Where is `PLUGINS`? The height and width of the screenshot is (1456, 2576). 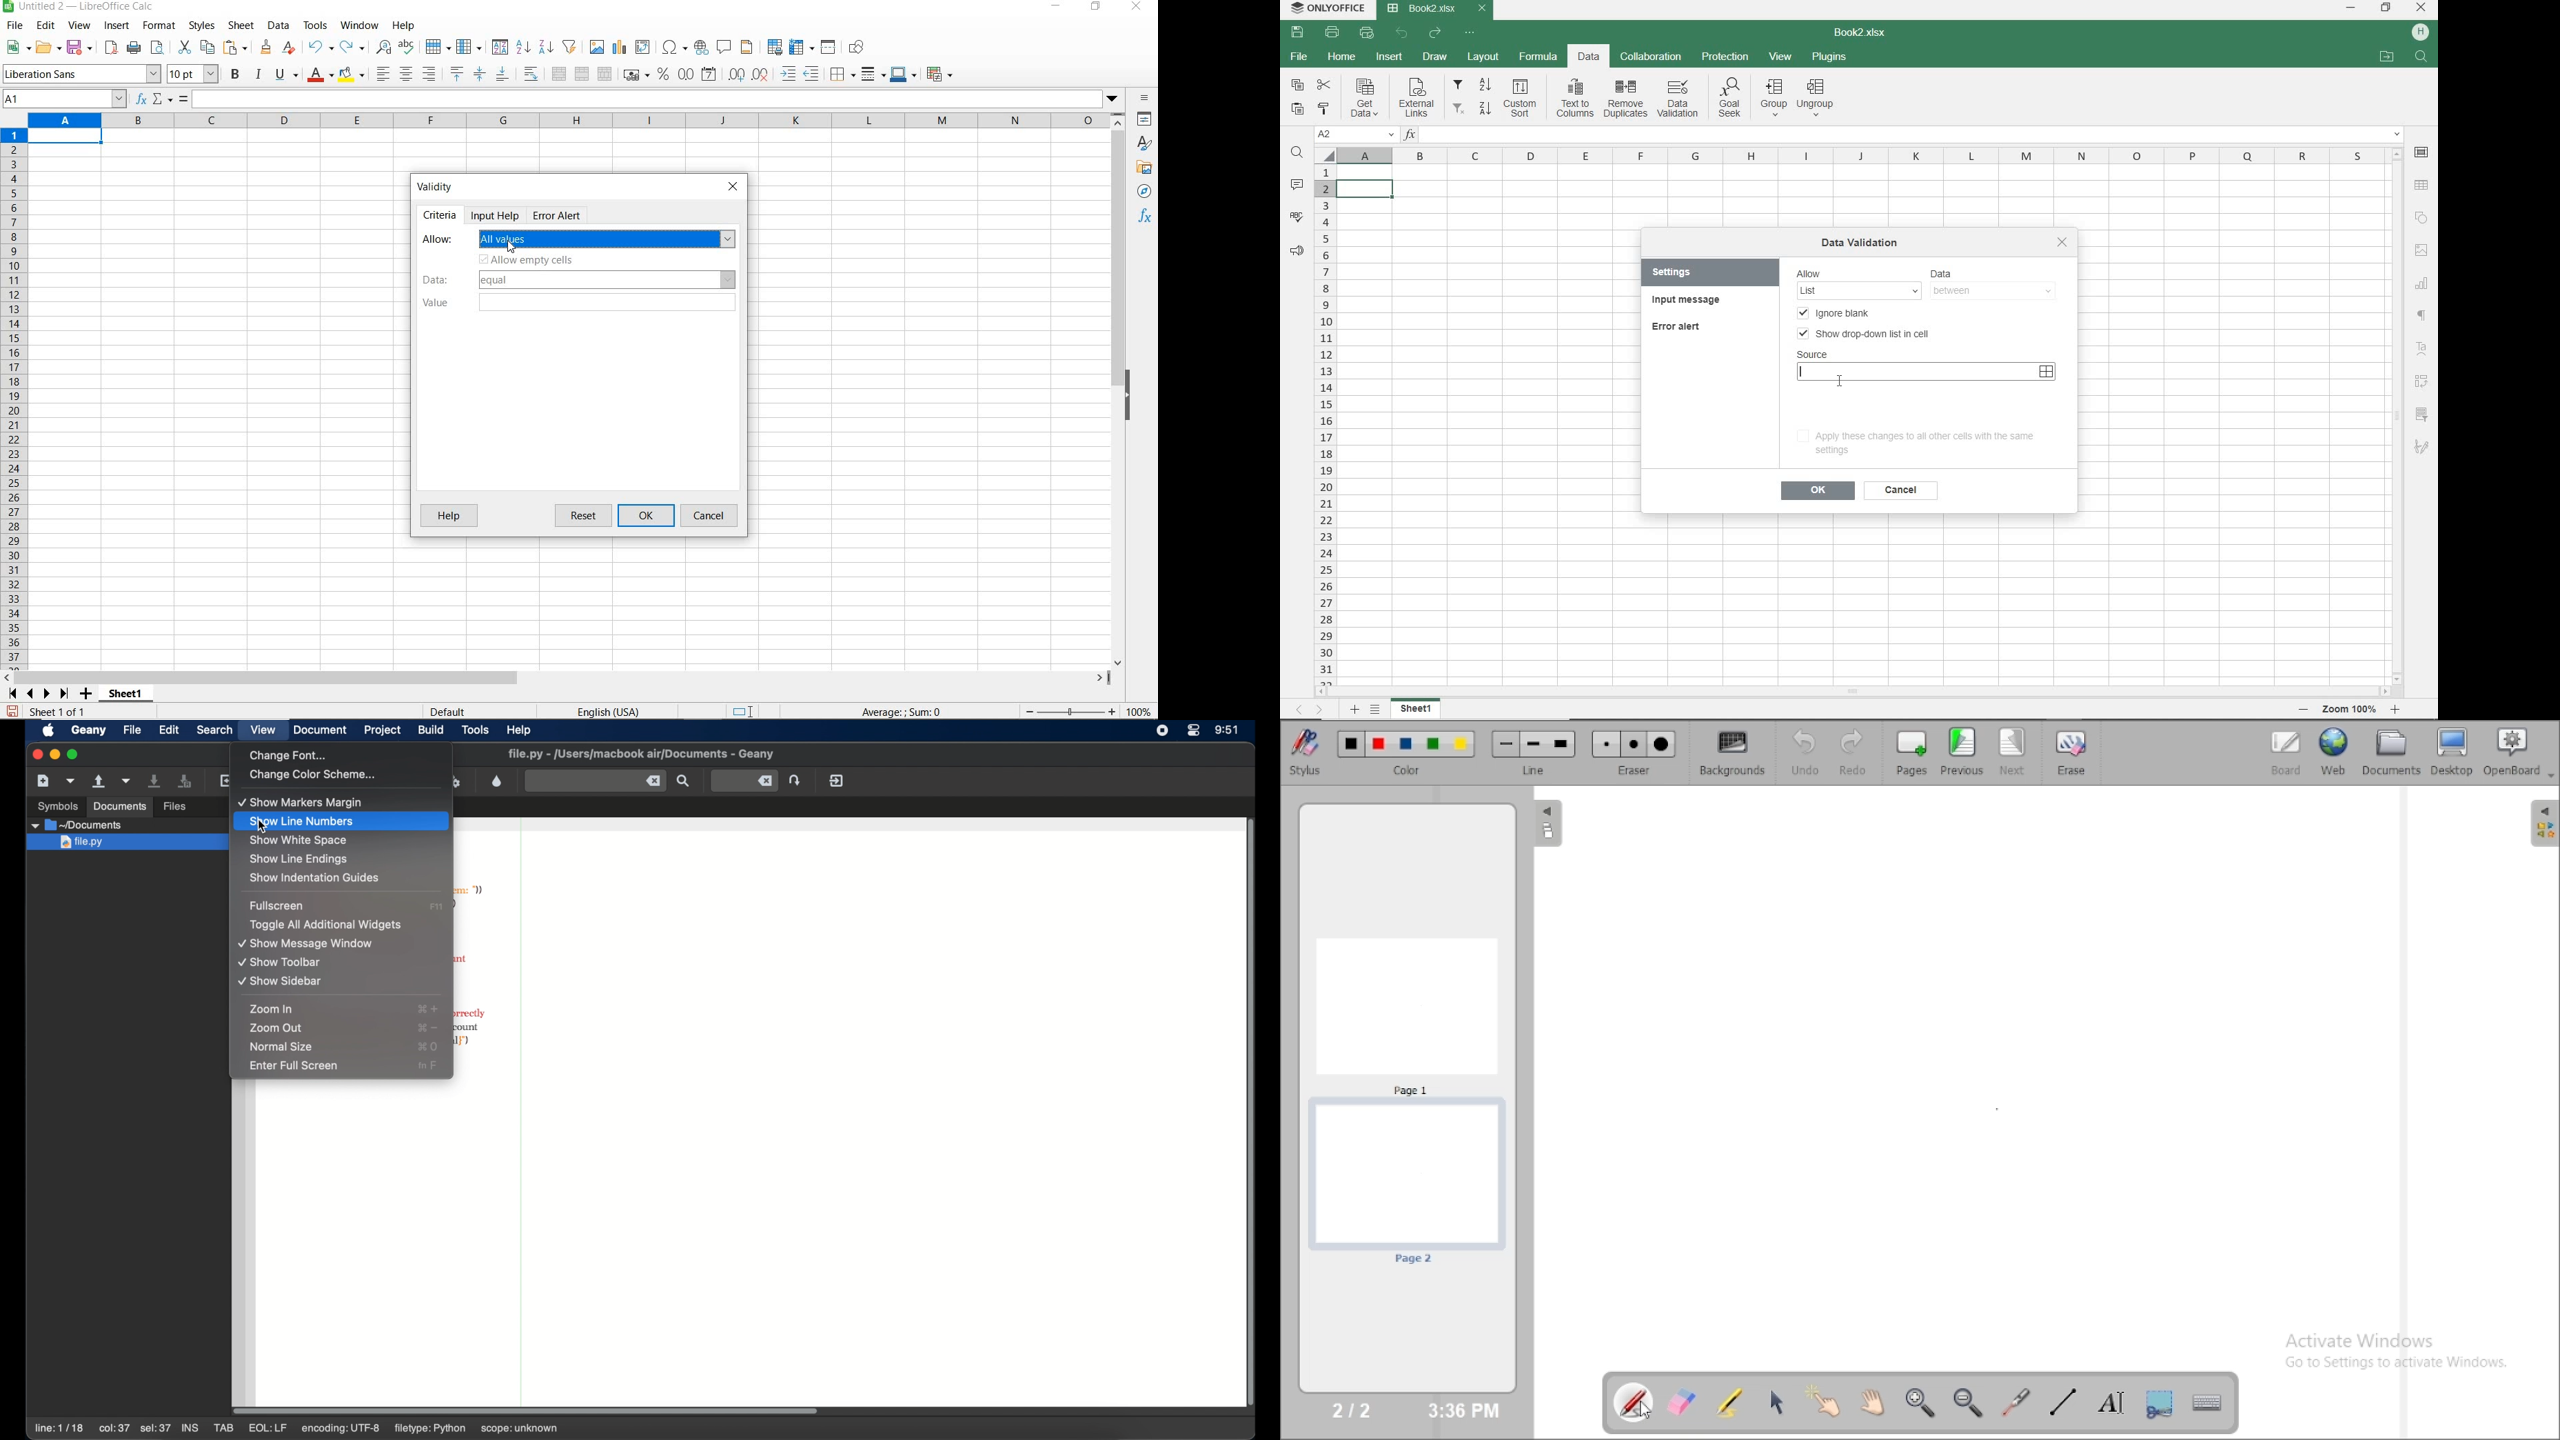 PLUGINS is located at coordinates (1830, 56).